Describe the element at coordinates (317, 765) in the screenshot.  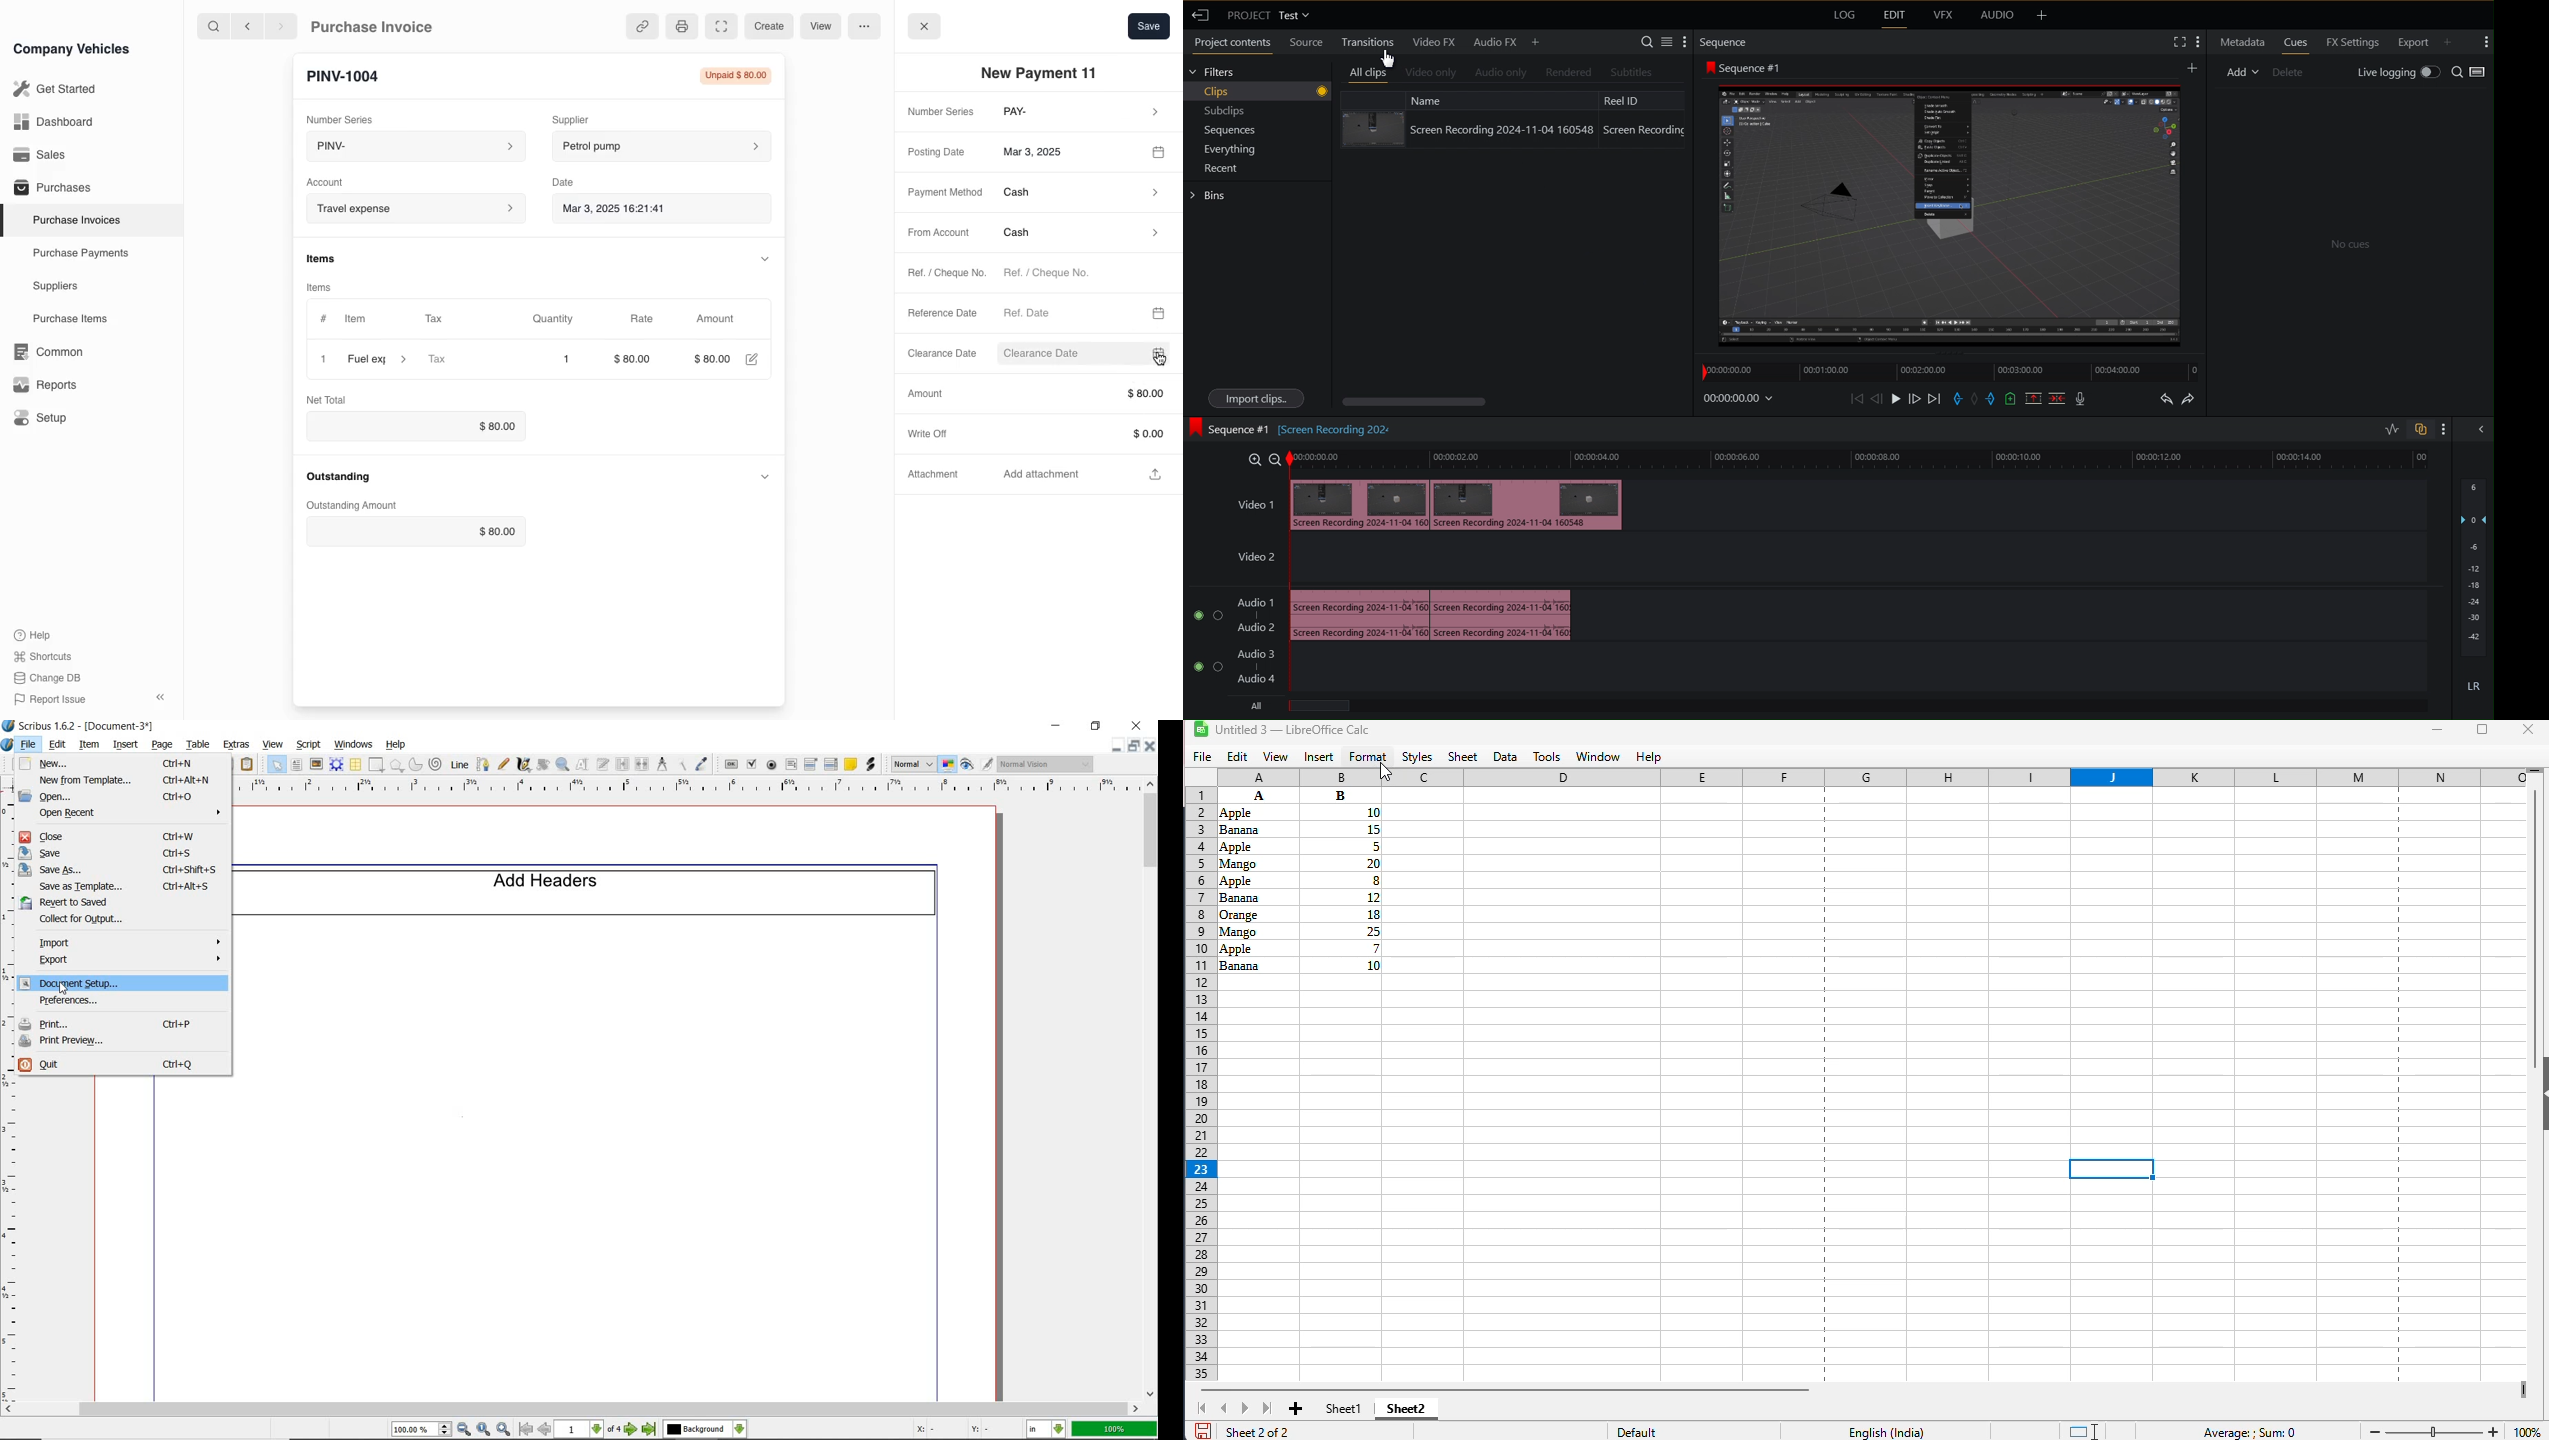
I see `image frame` at that location.